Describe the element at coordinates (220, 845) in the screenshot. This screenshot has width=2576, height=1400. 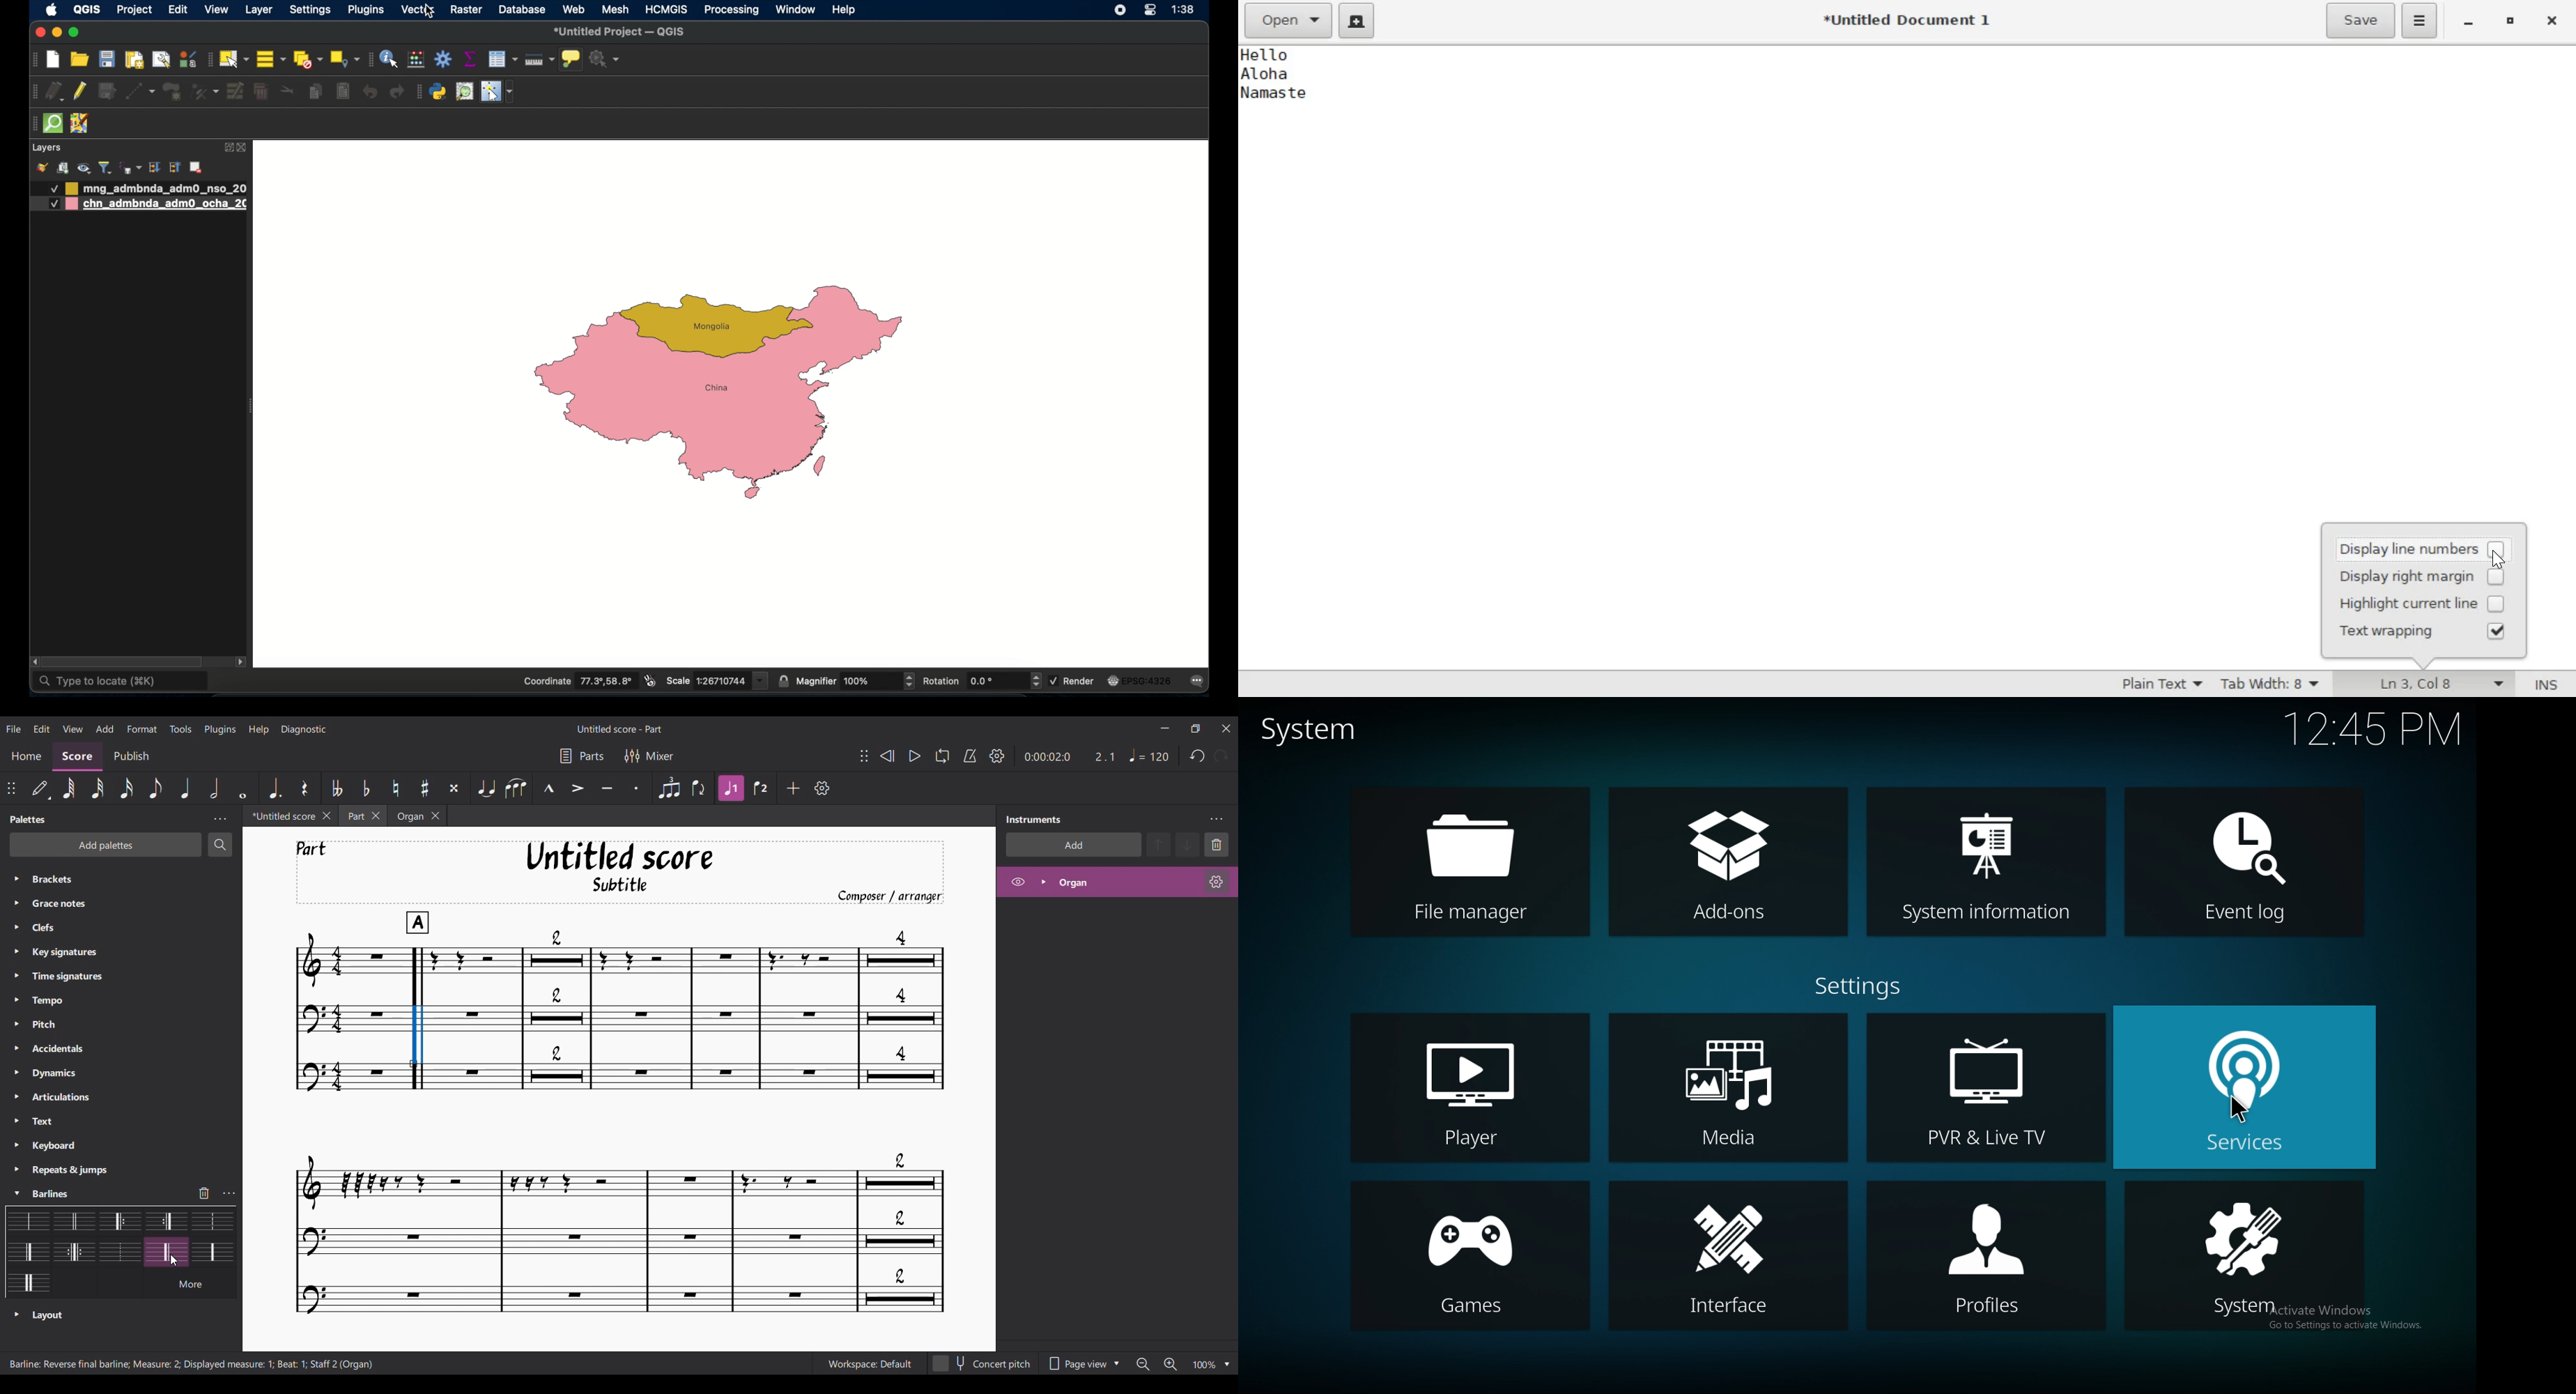
I see `Search` at that location.